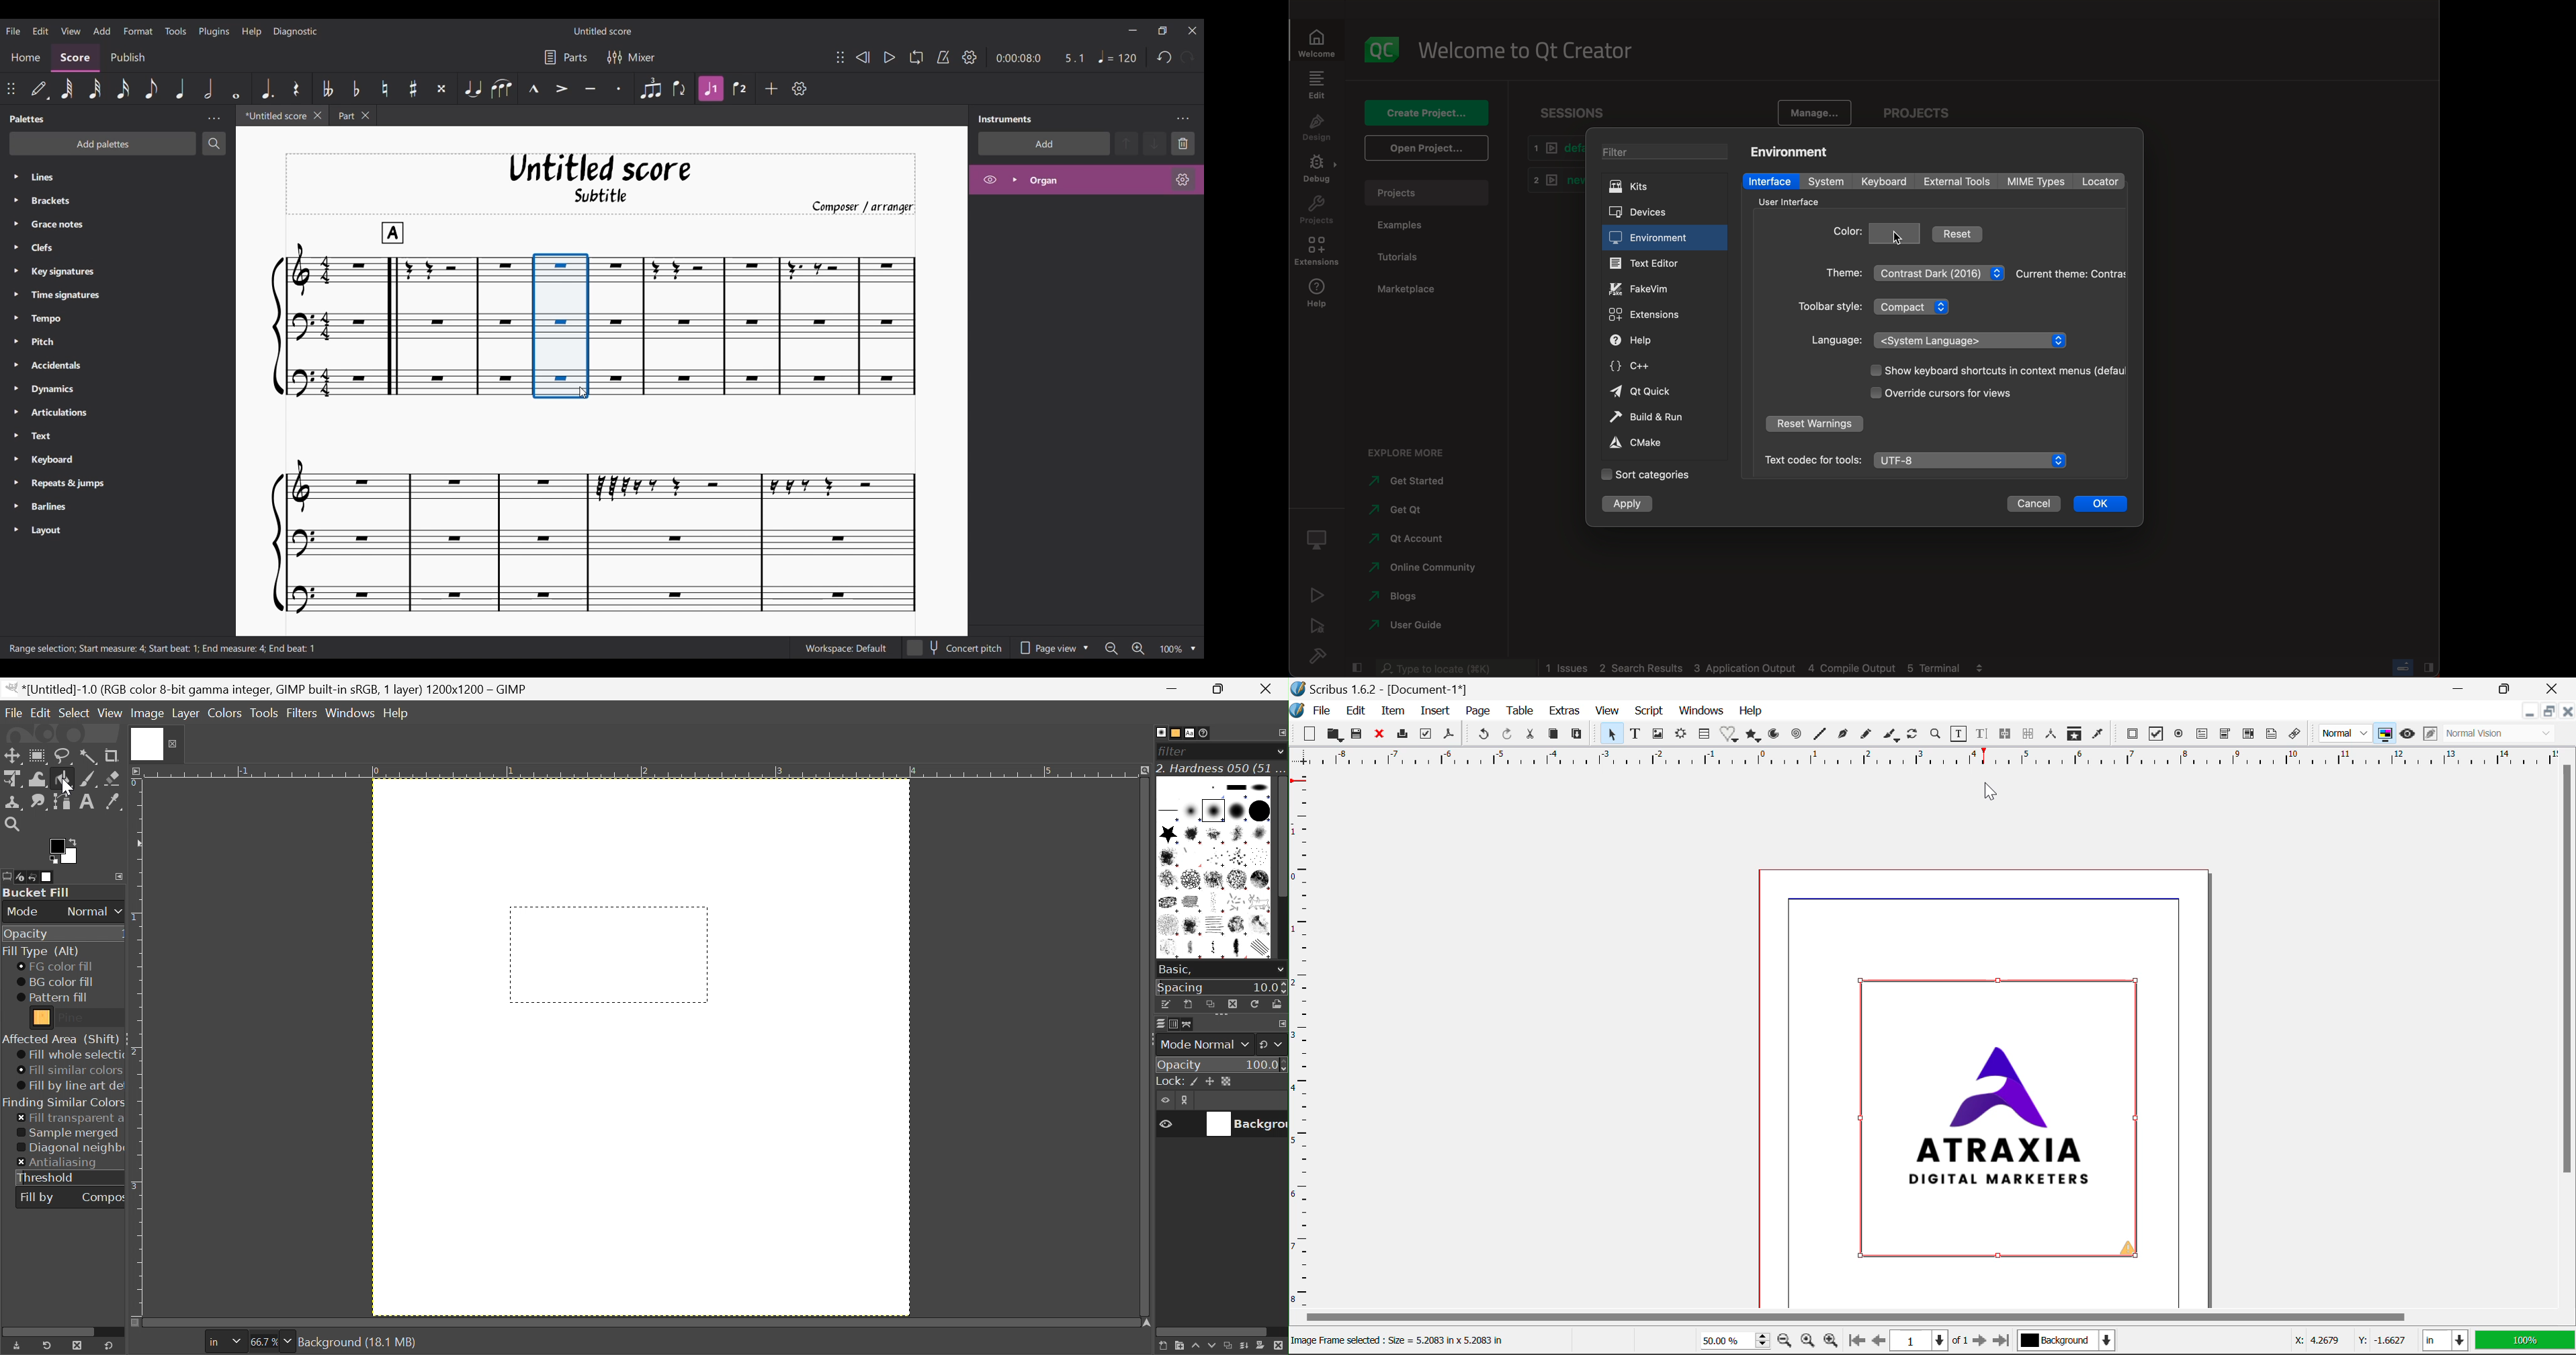 This screenshot has width=2576, height=1372. I want to click on Free Select Tool, so click(64, 757).